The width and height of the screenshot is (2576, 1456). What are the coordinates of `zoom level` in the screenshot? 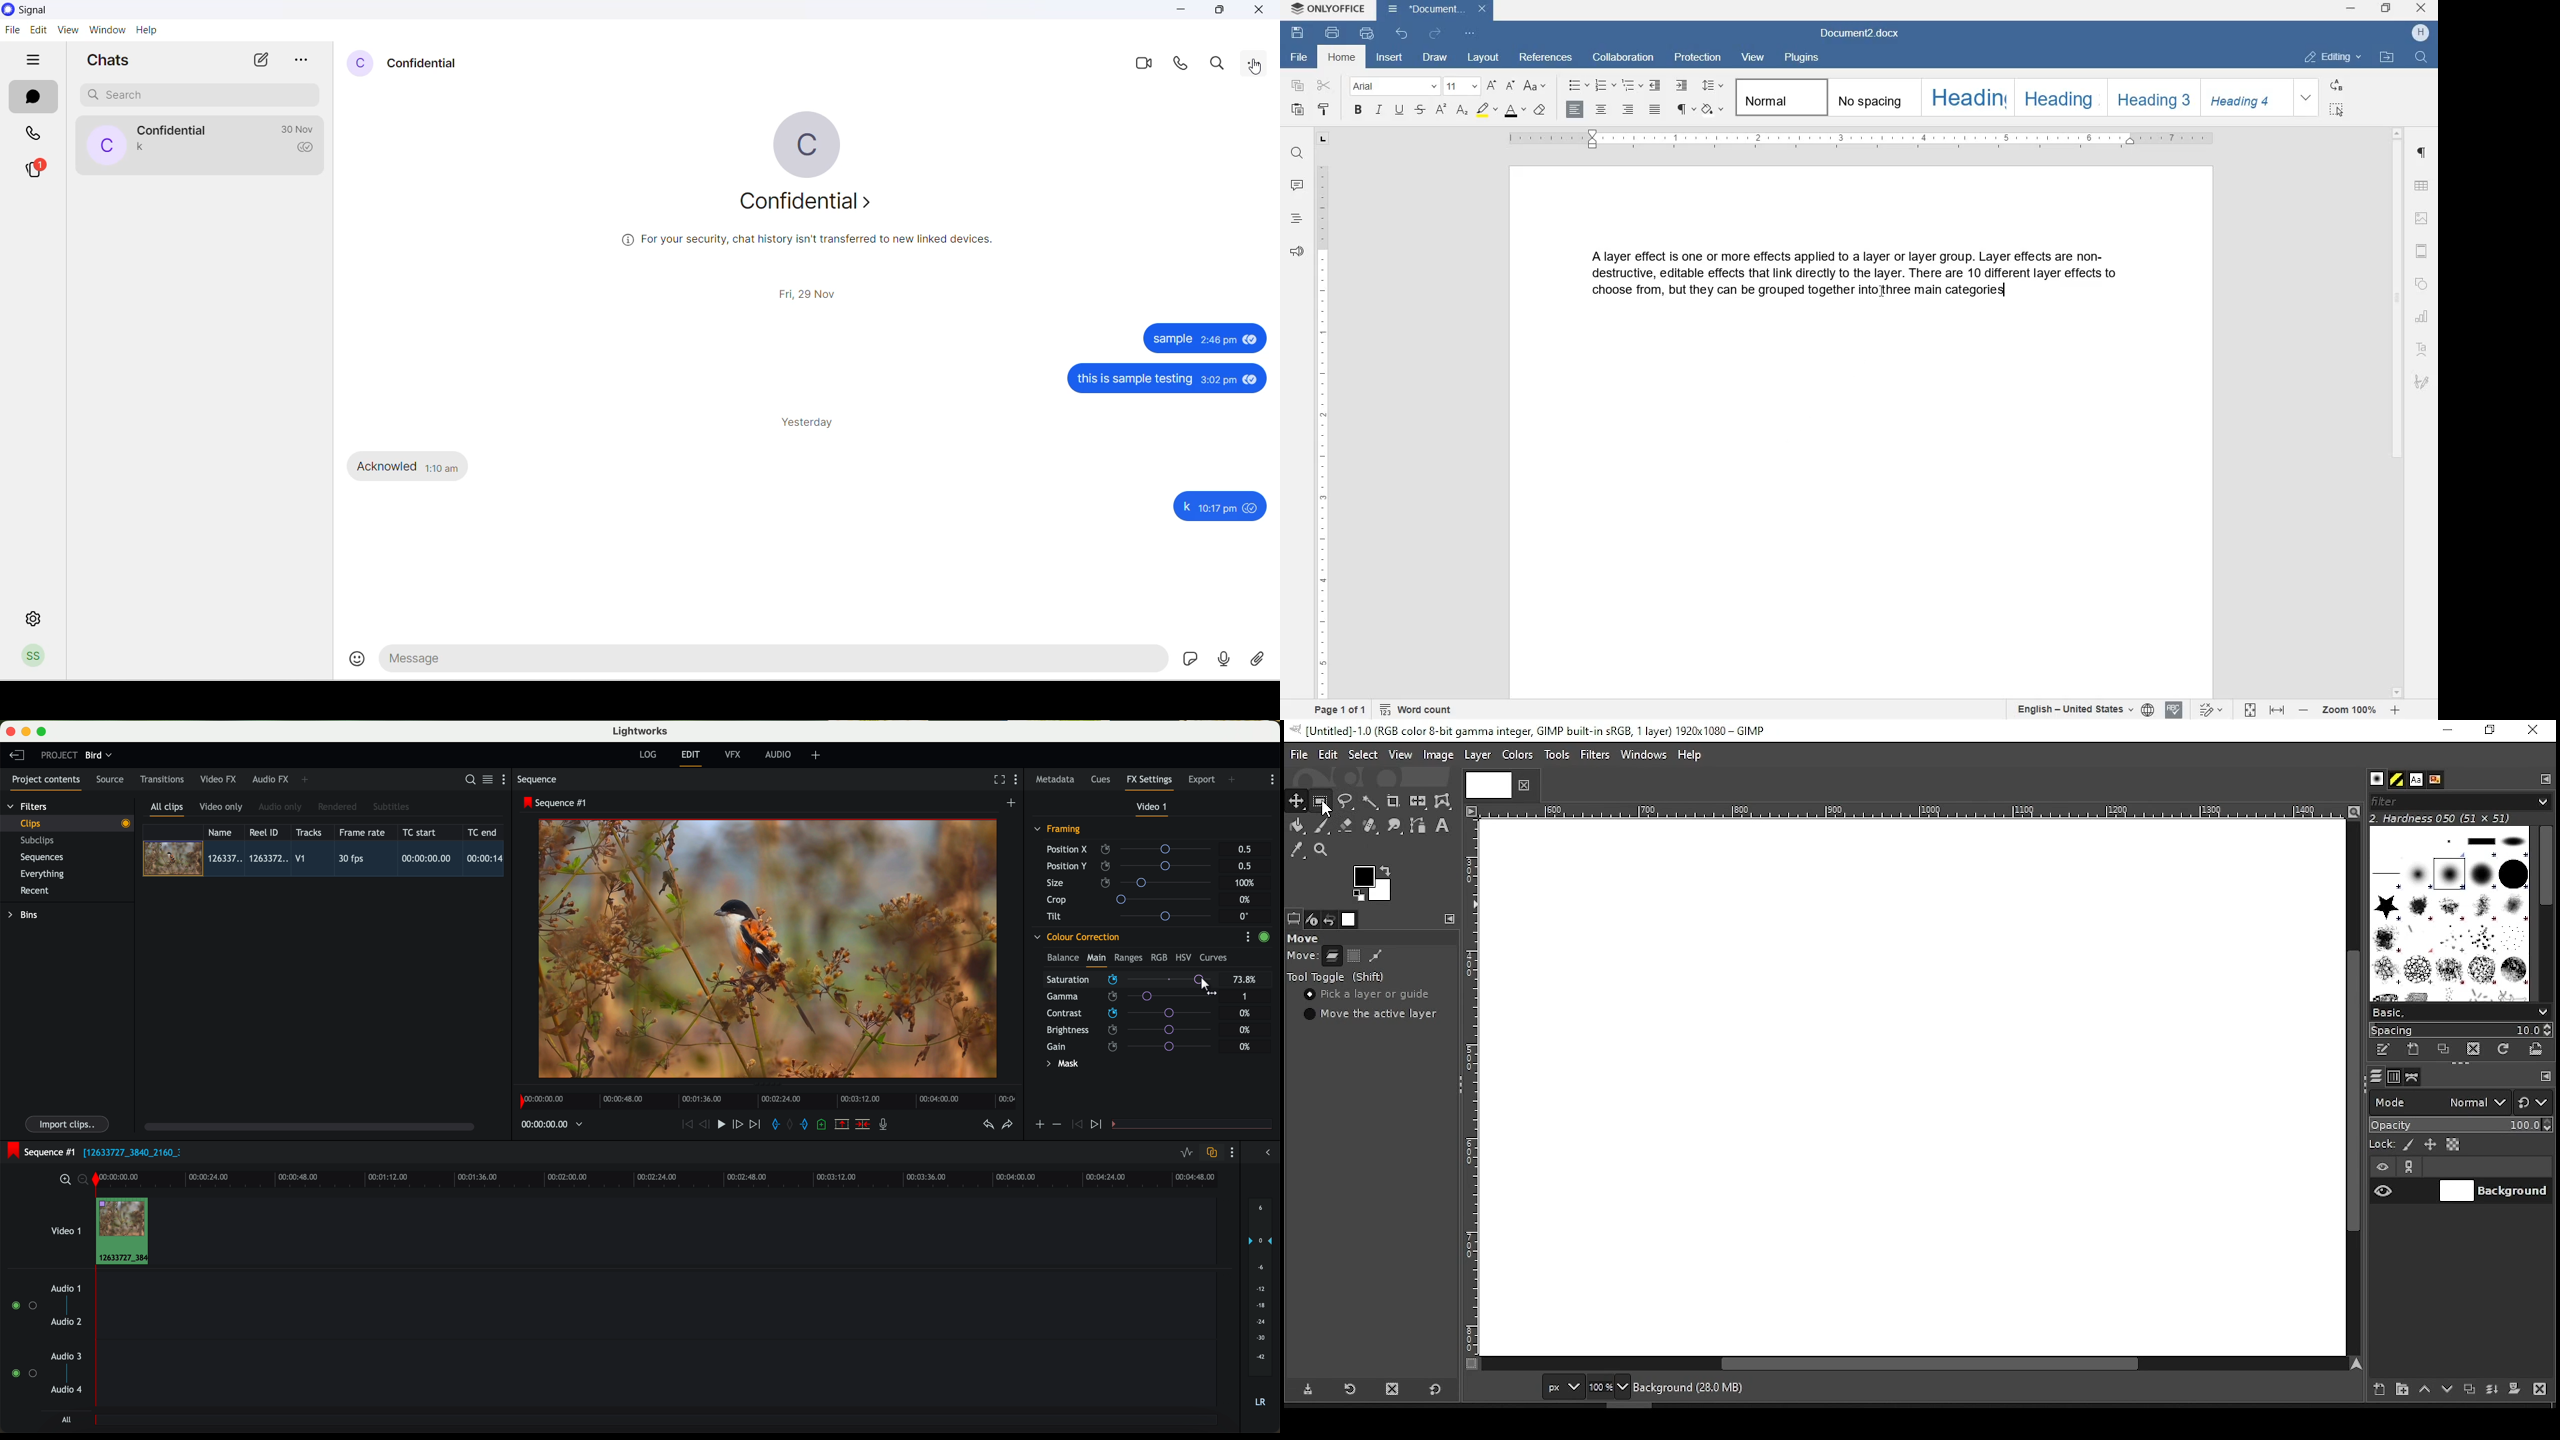 It's located at (1608, 1389).